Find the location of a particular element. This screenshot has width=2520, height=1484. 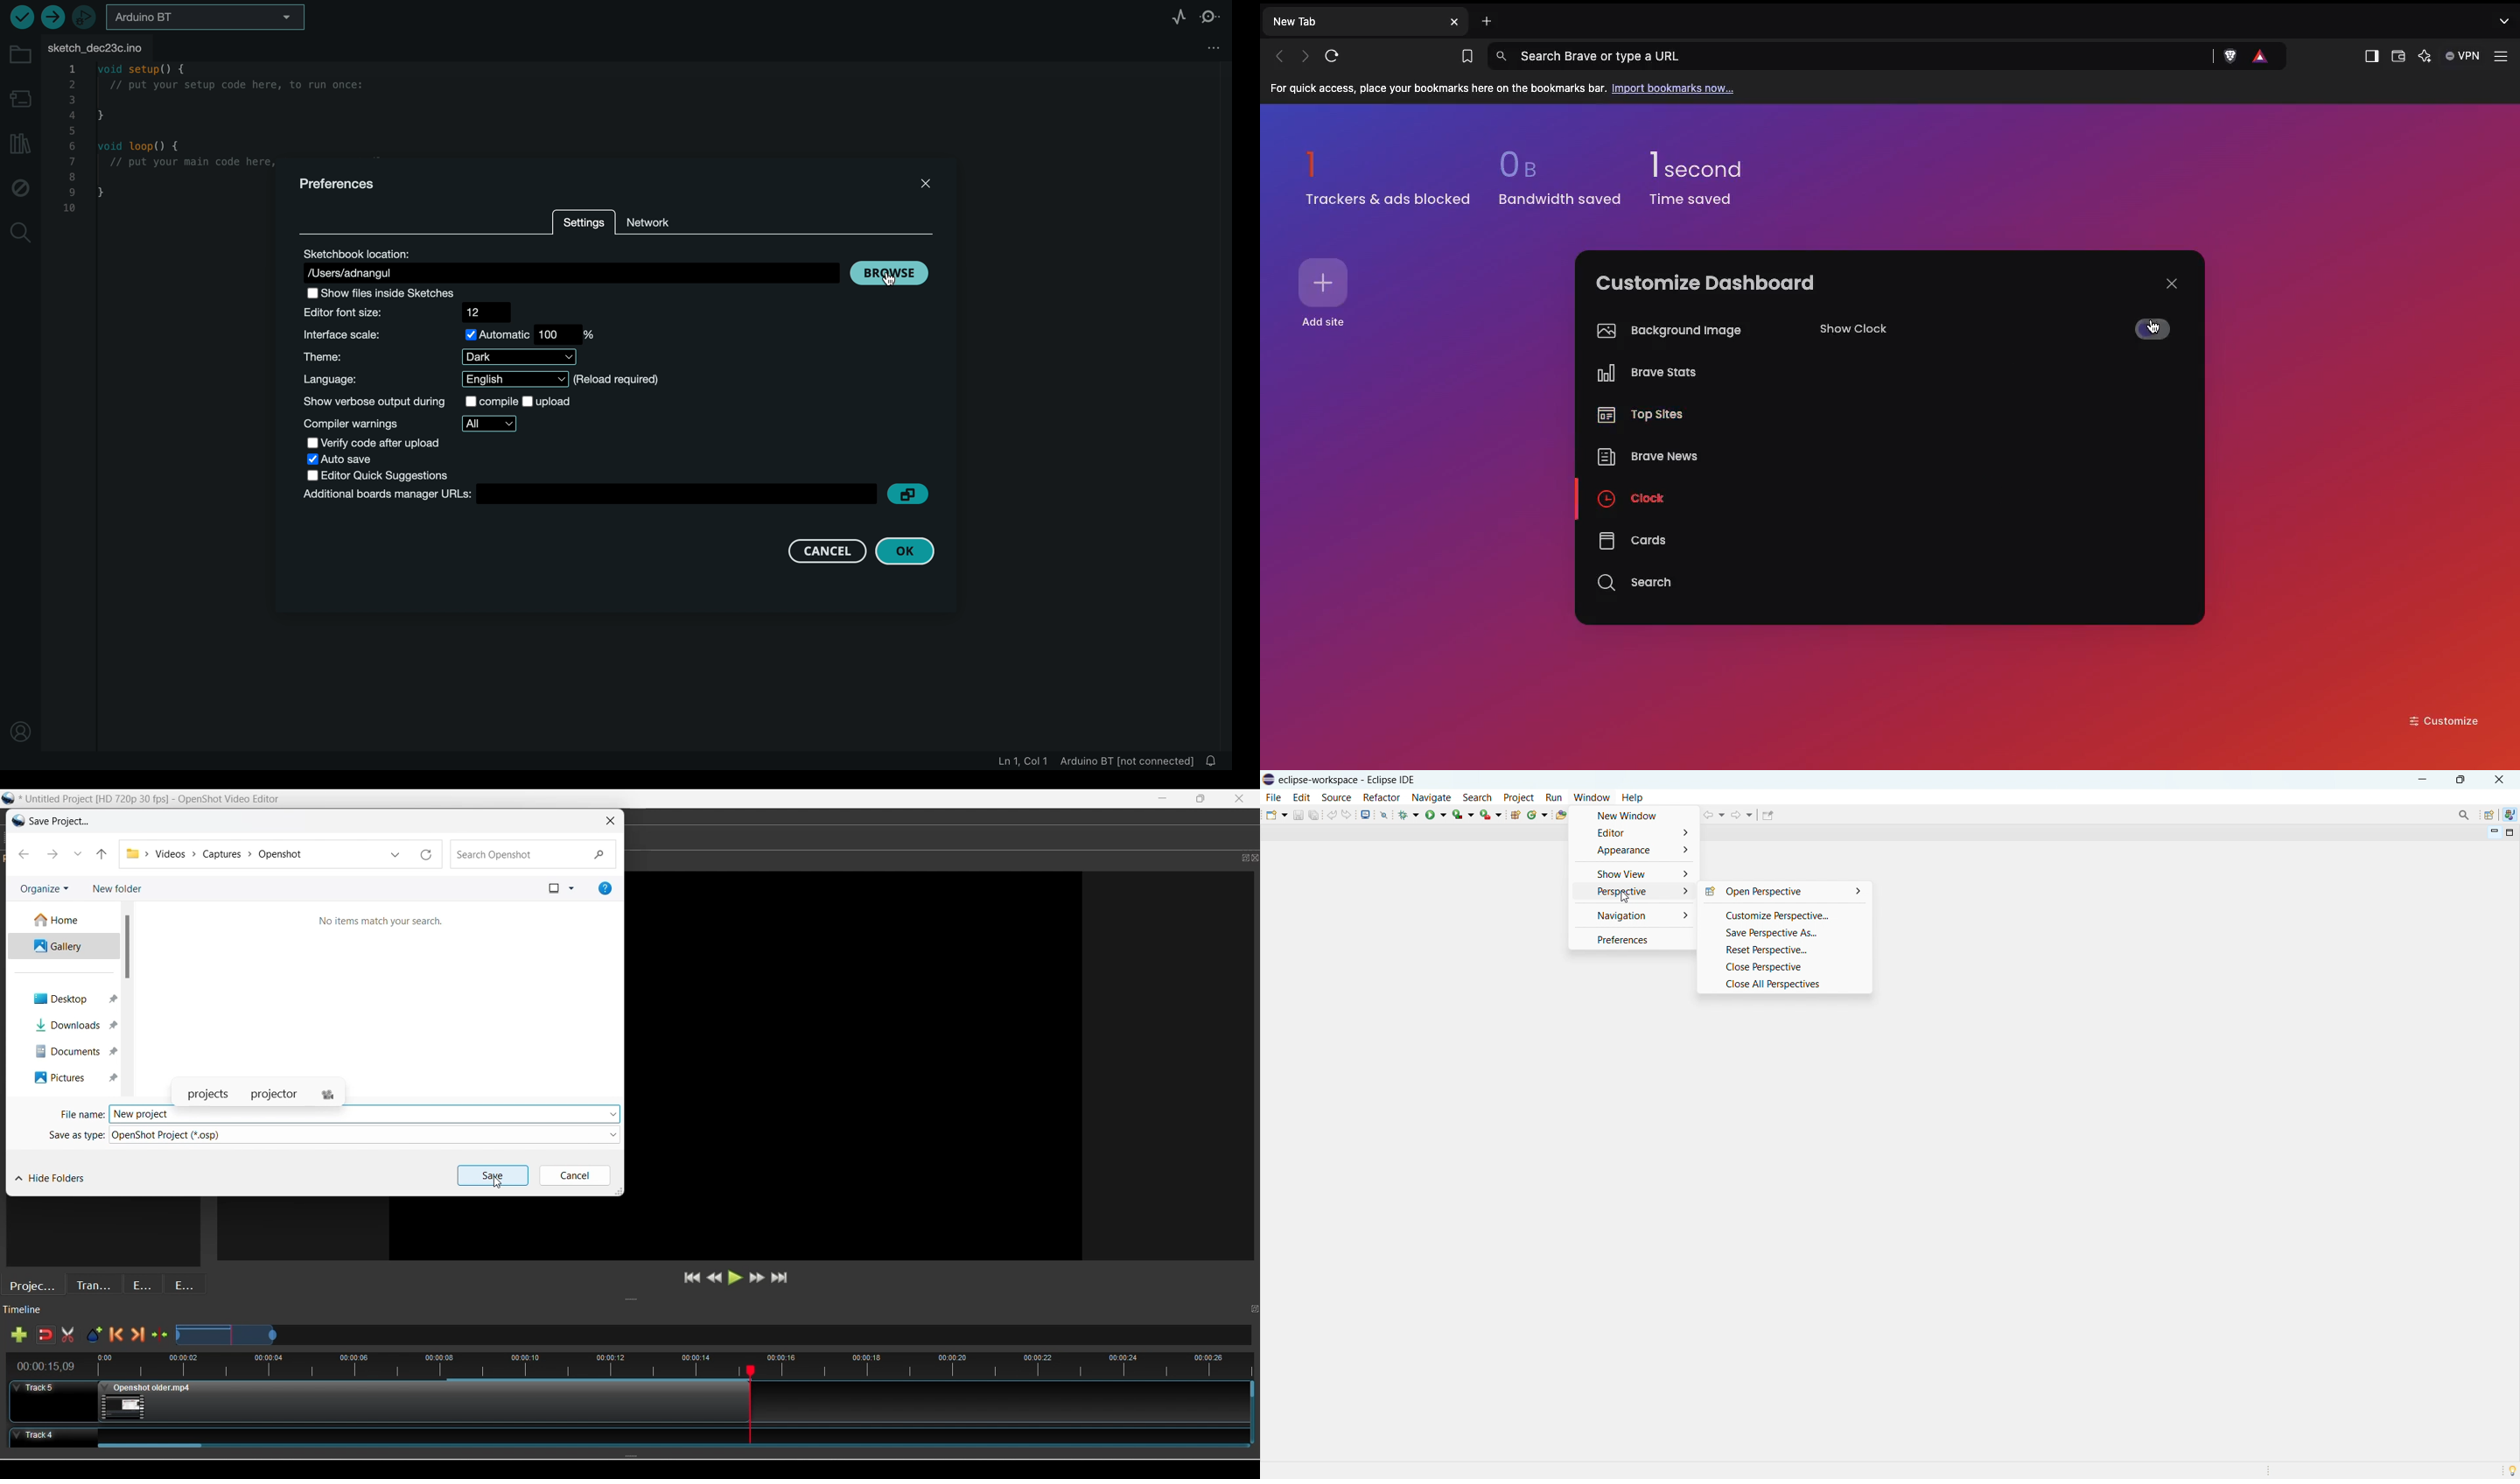

save all is located at coordinates (1314, 814).